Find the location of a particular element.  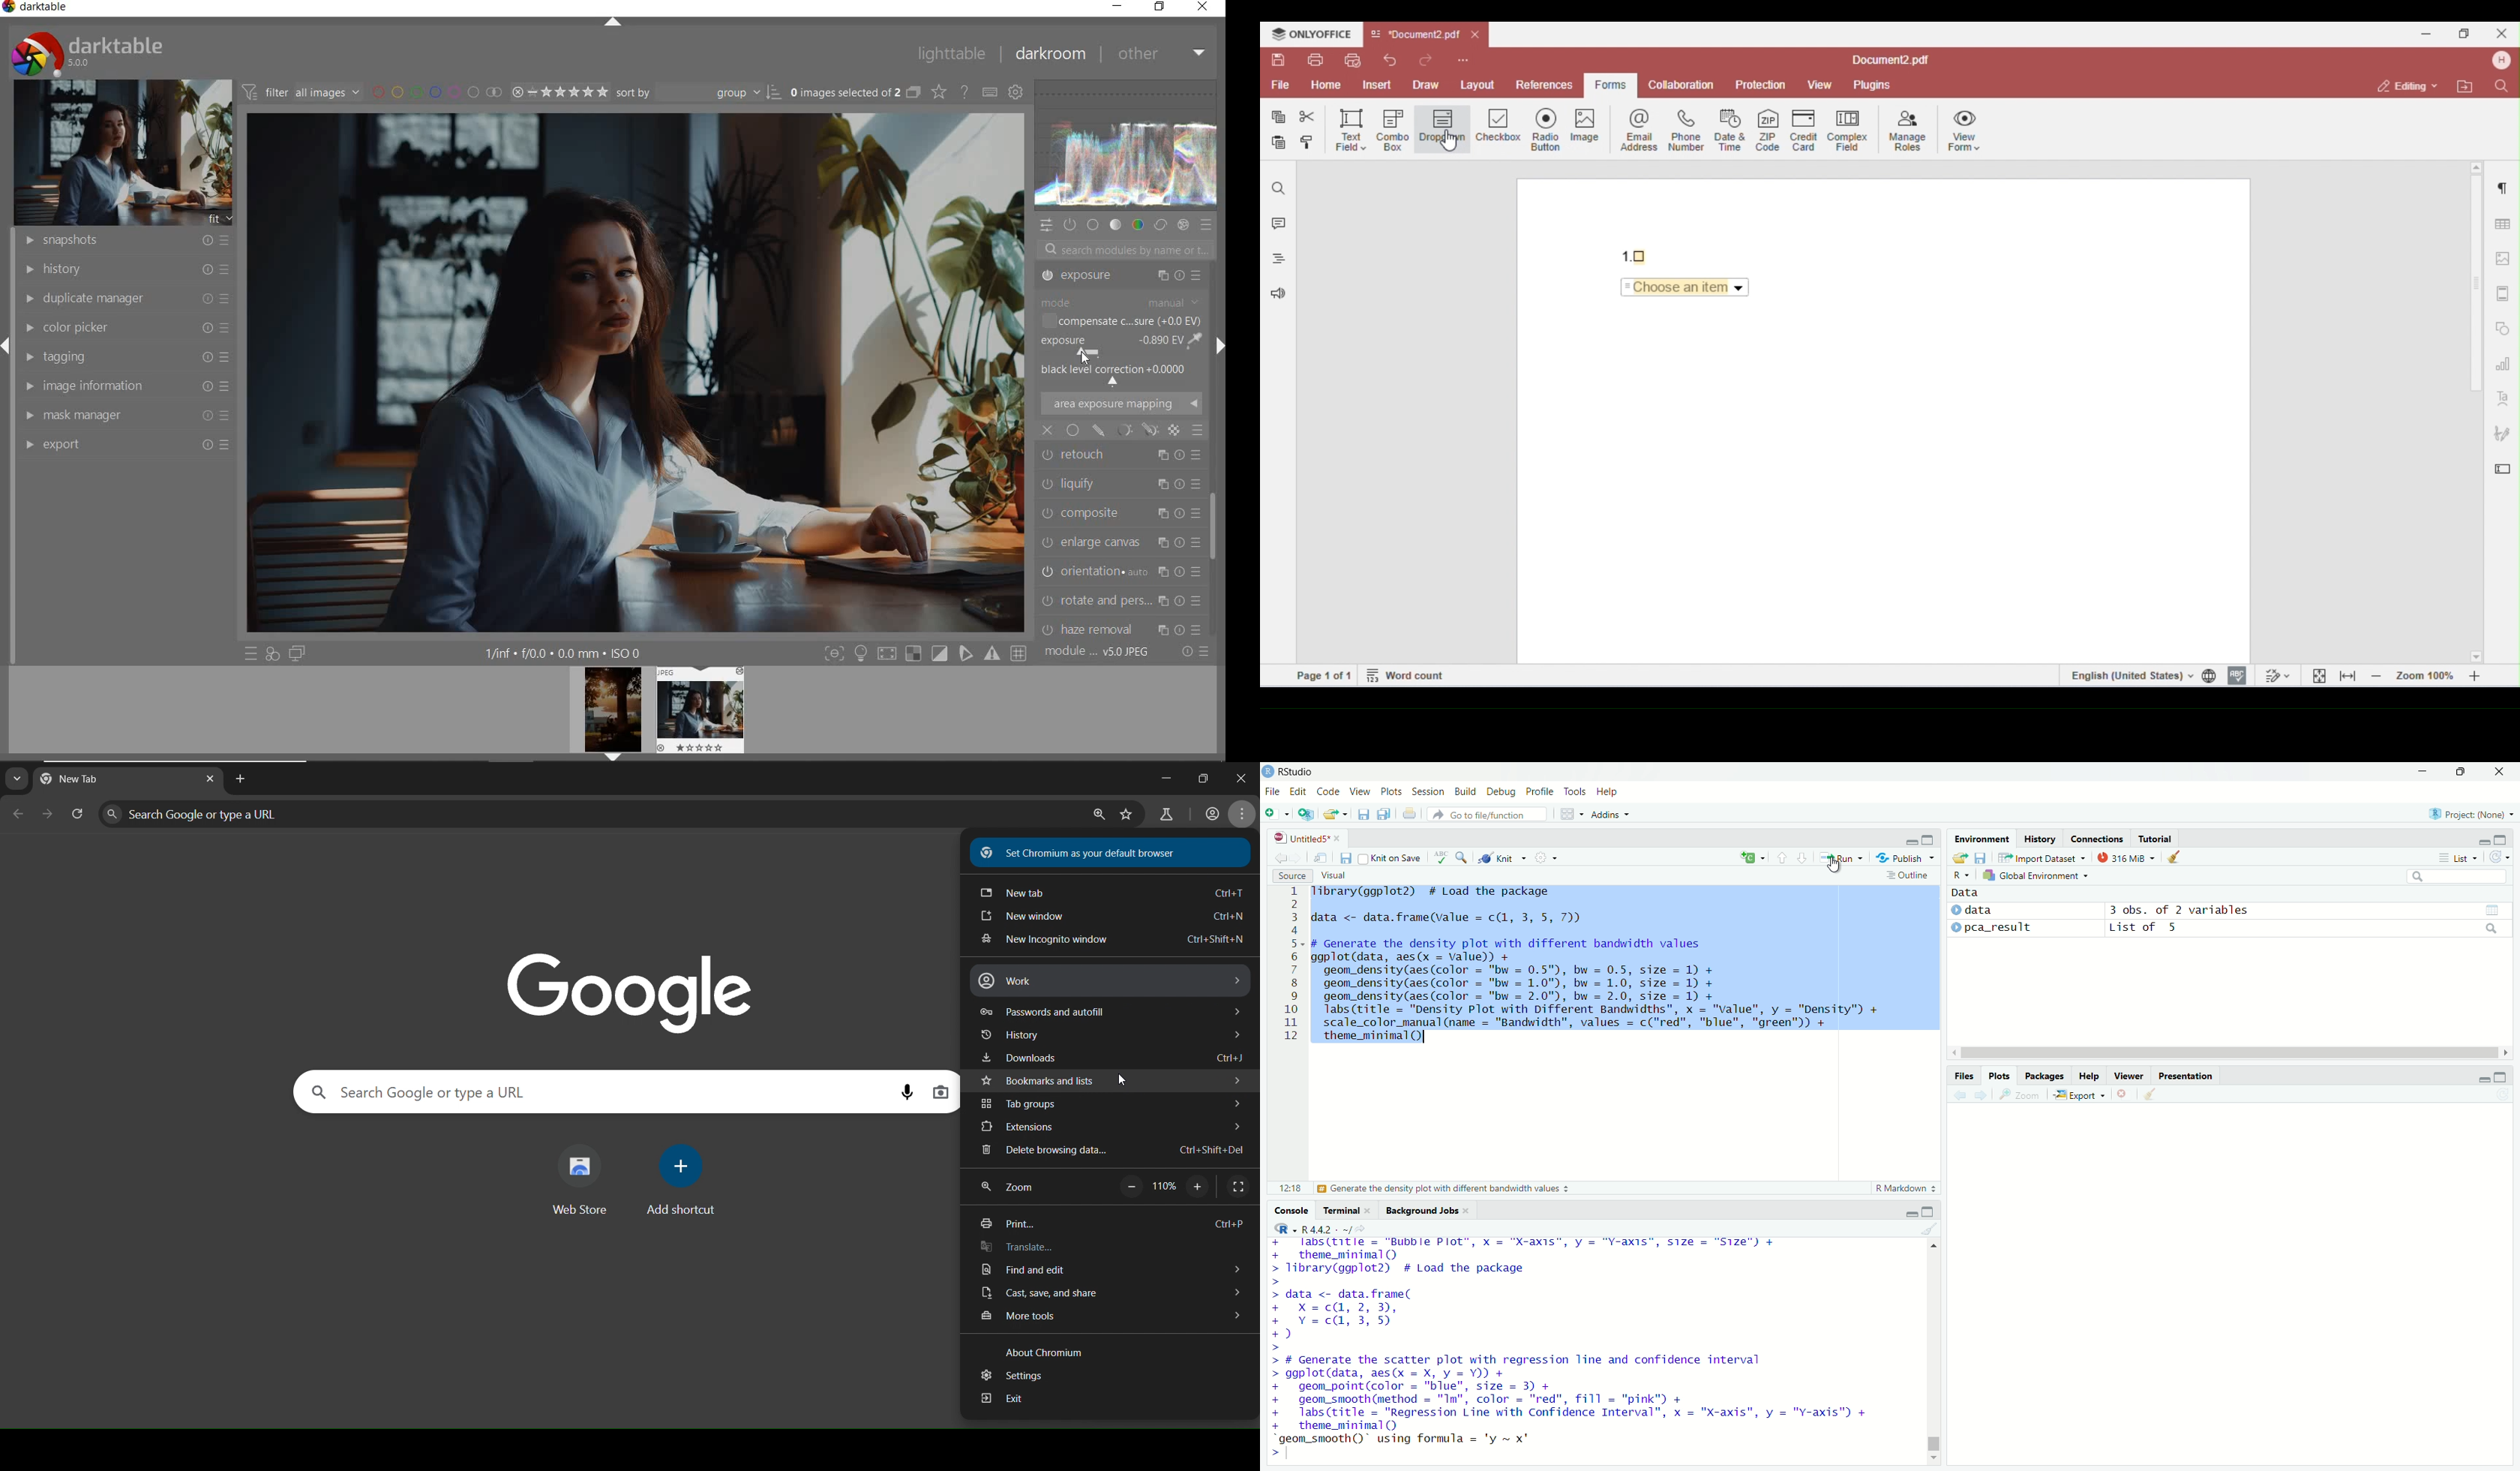

Knit on Save is located at coordinates (1392, 858).